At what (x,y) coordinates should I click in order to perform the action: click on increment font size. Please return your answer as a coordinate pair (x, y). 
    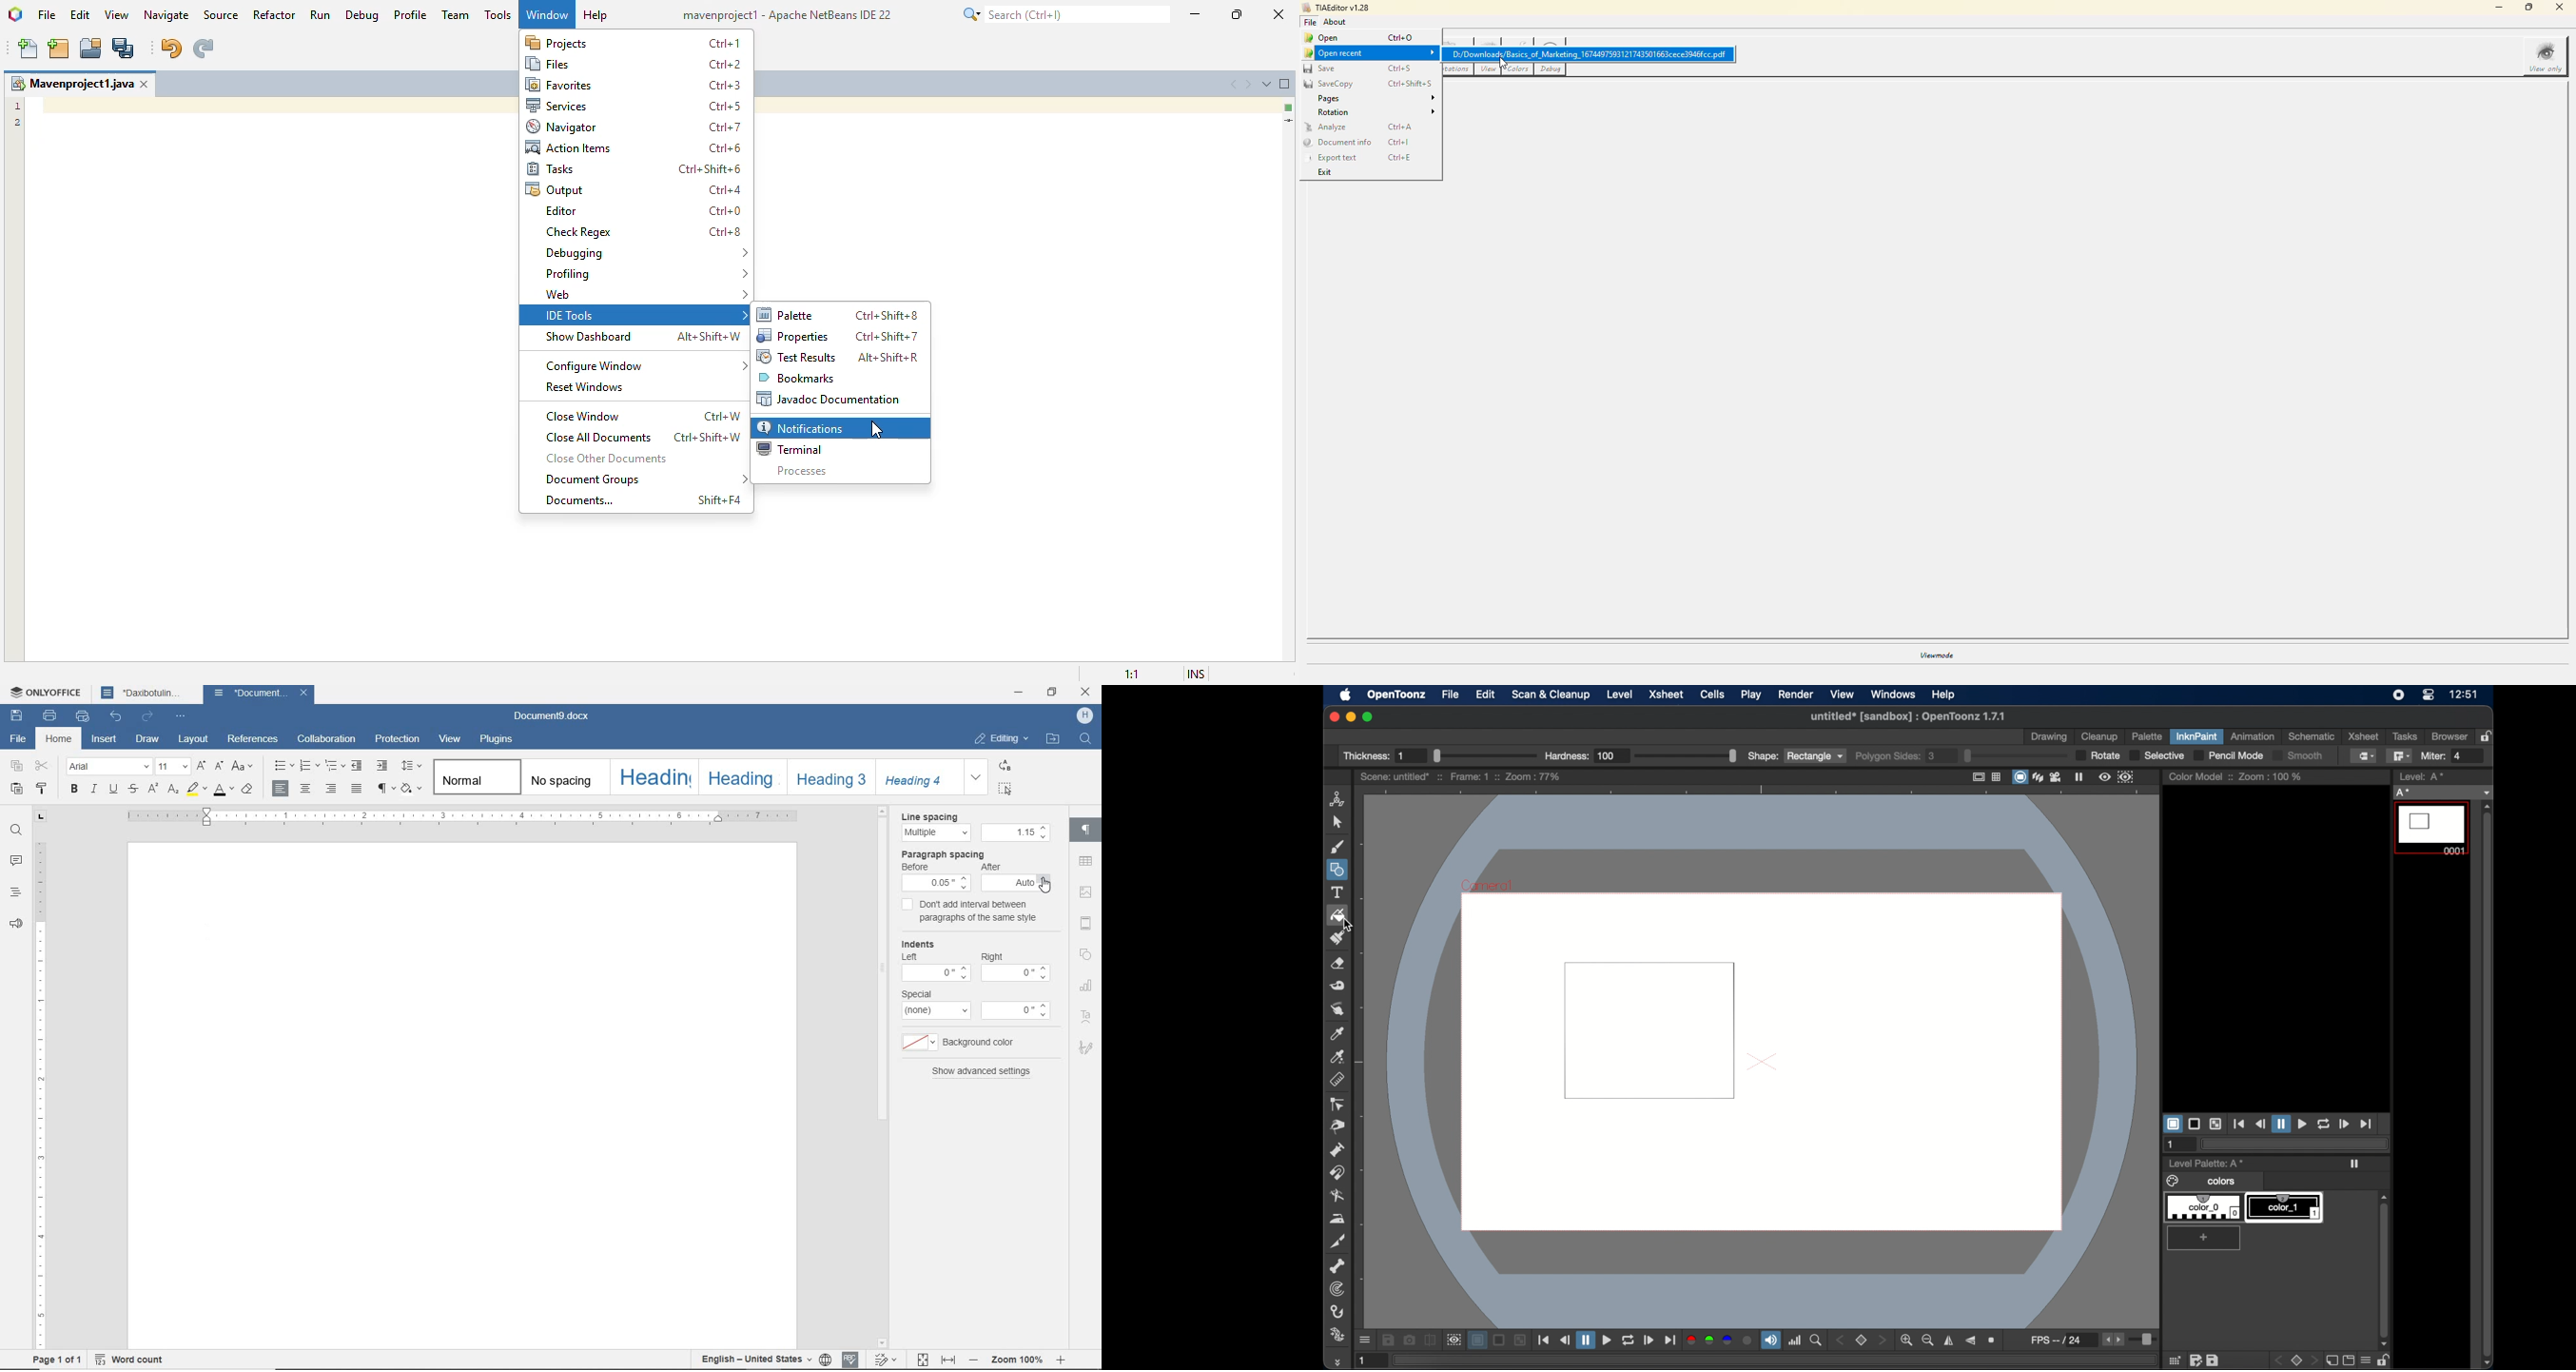
    Looking at the image, I should click on (201, 767).